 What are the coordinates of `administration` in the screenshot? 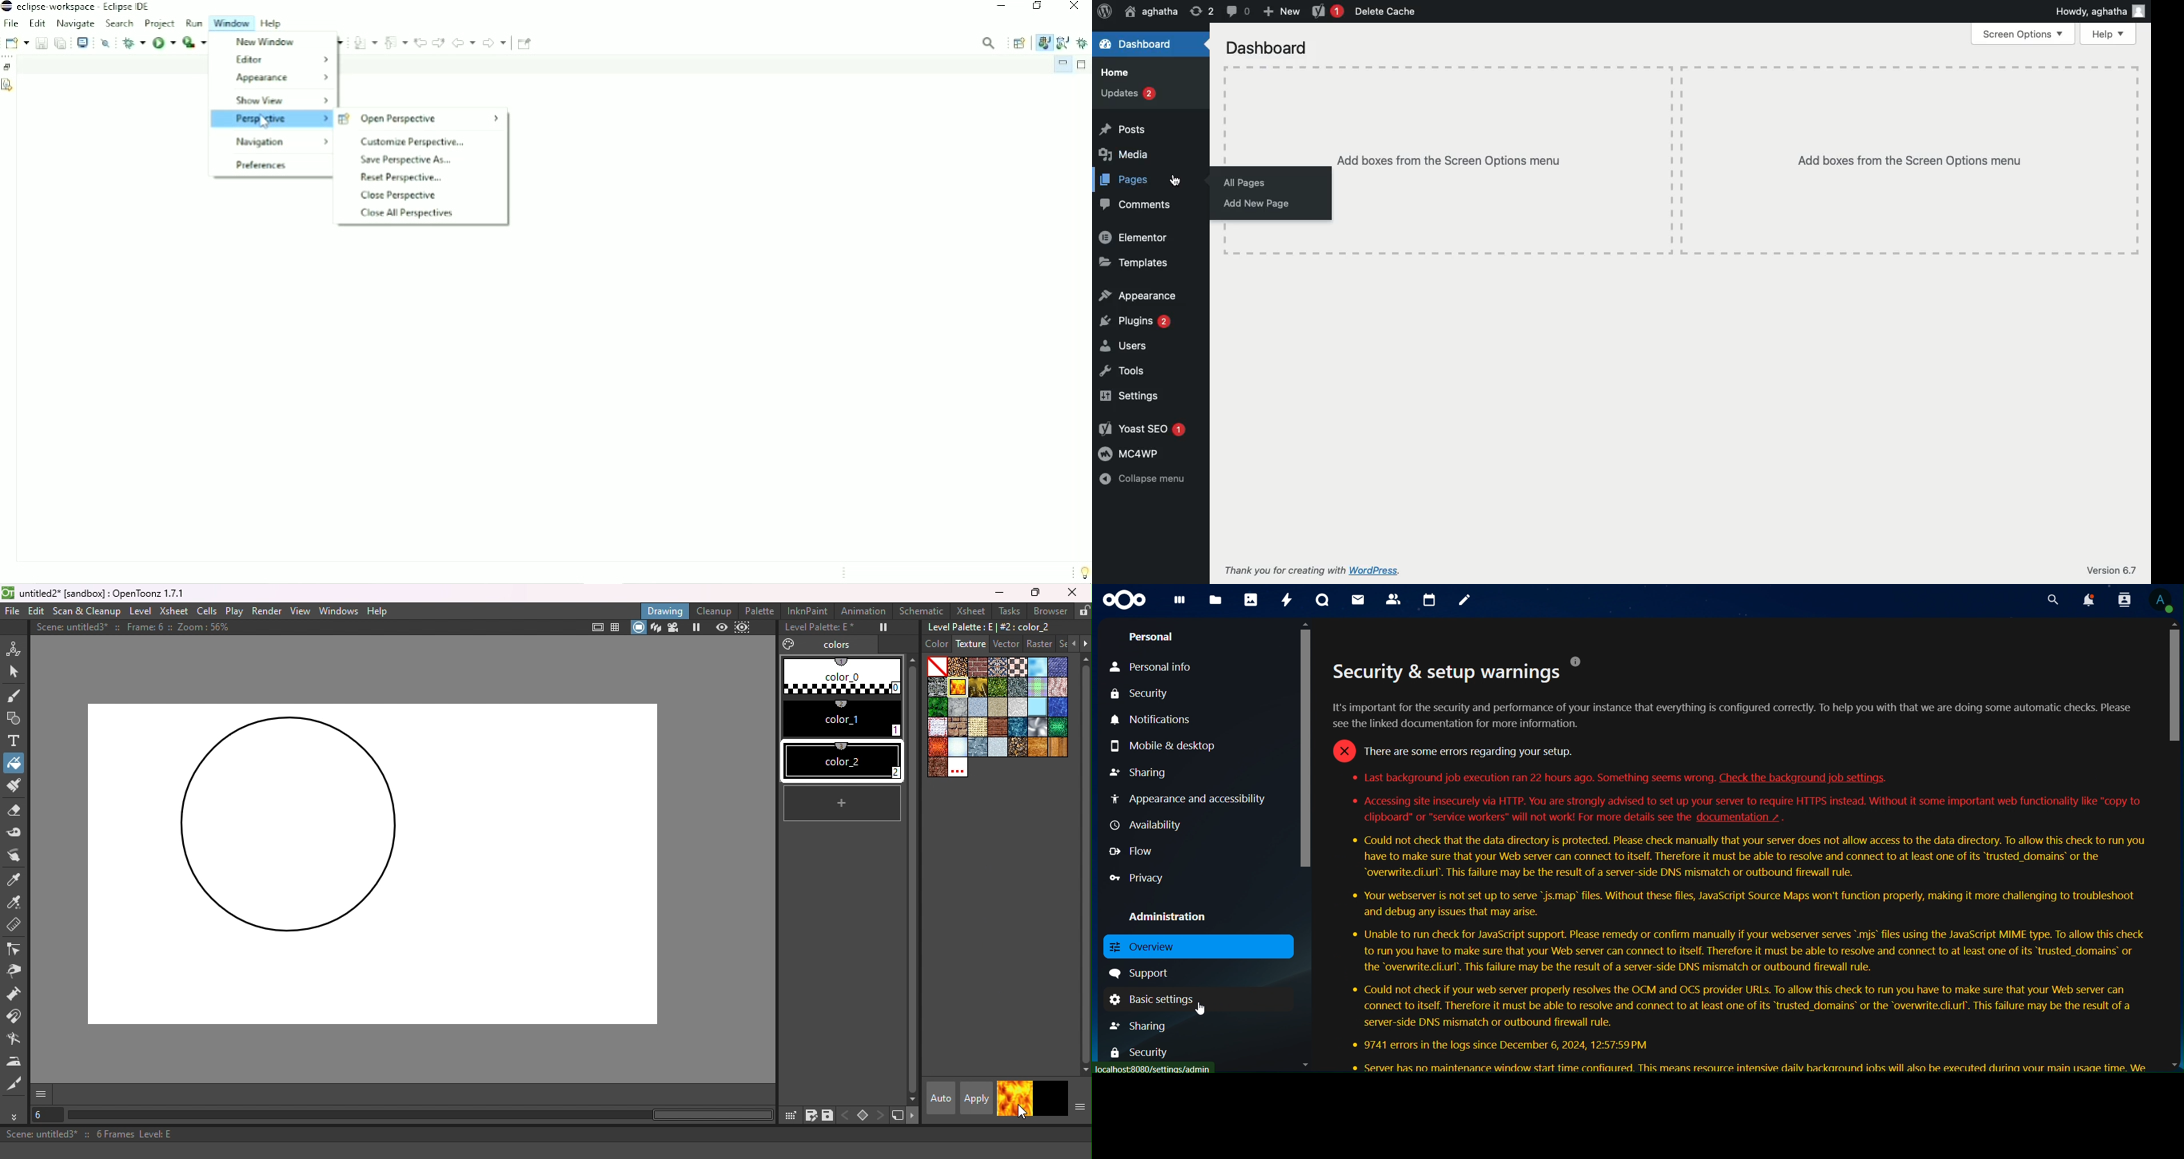 It's located at (1176, 918).